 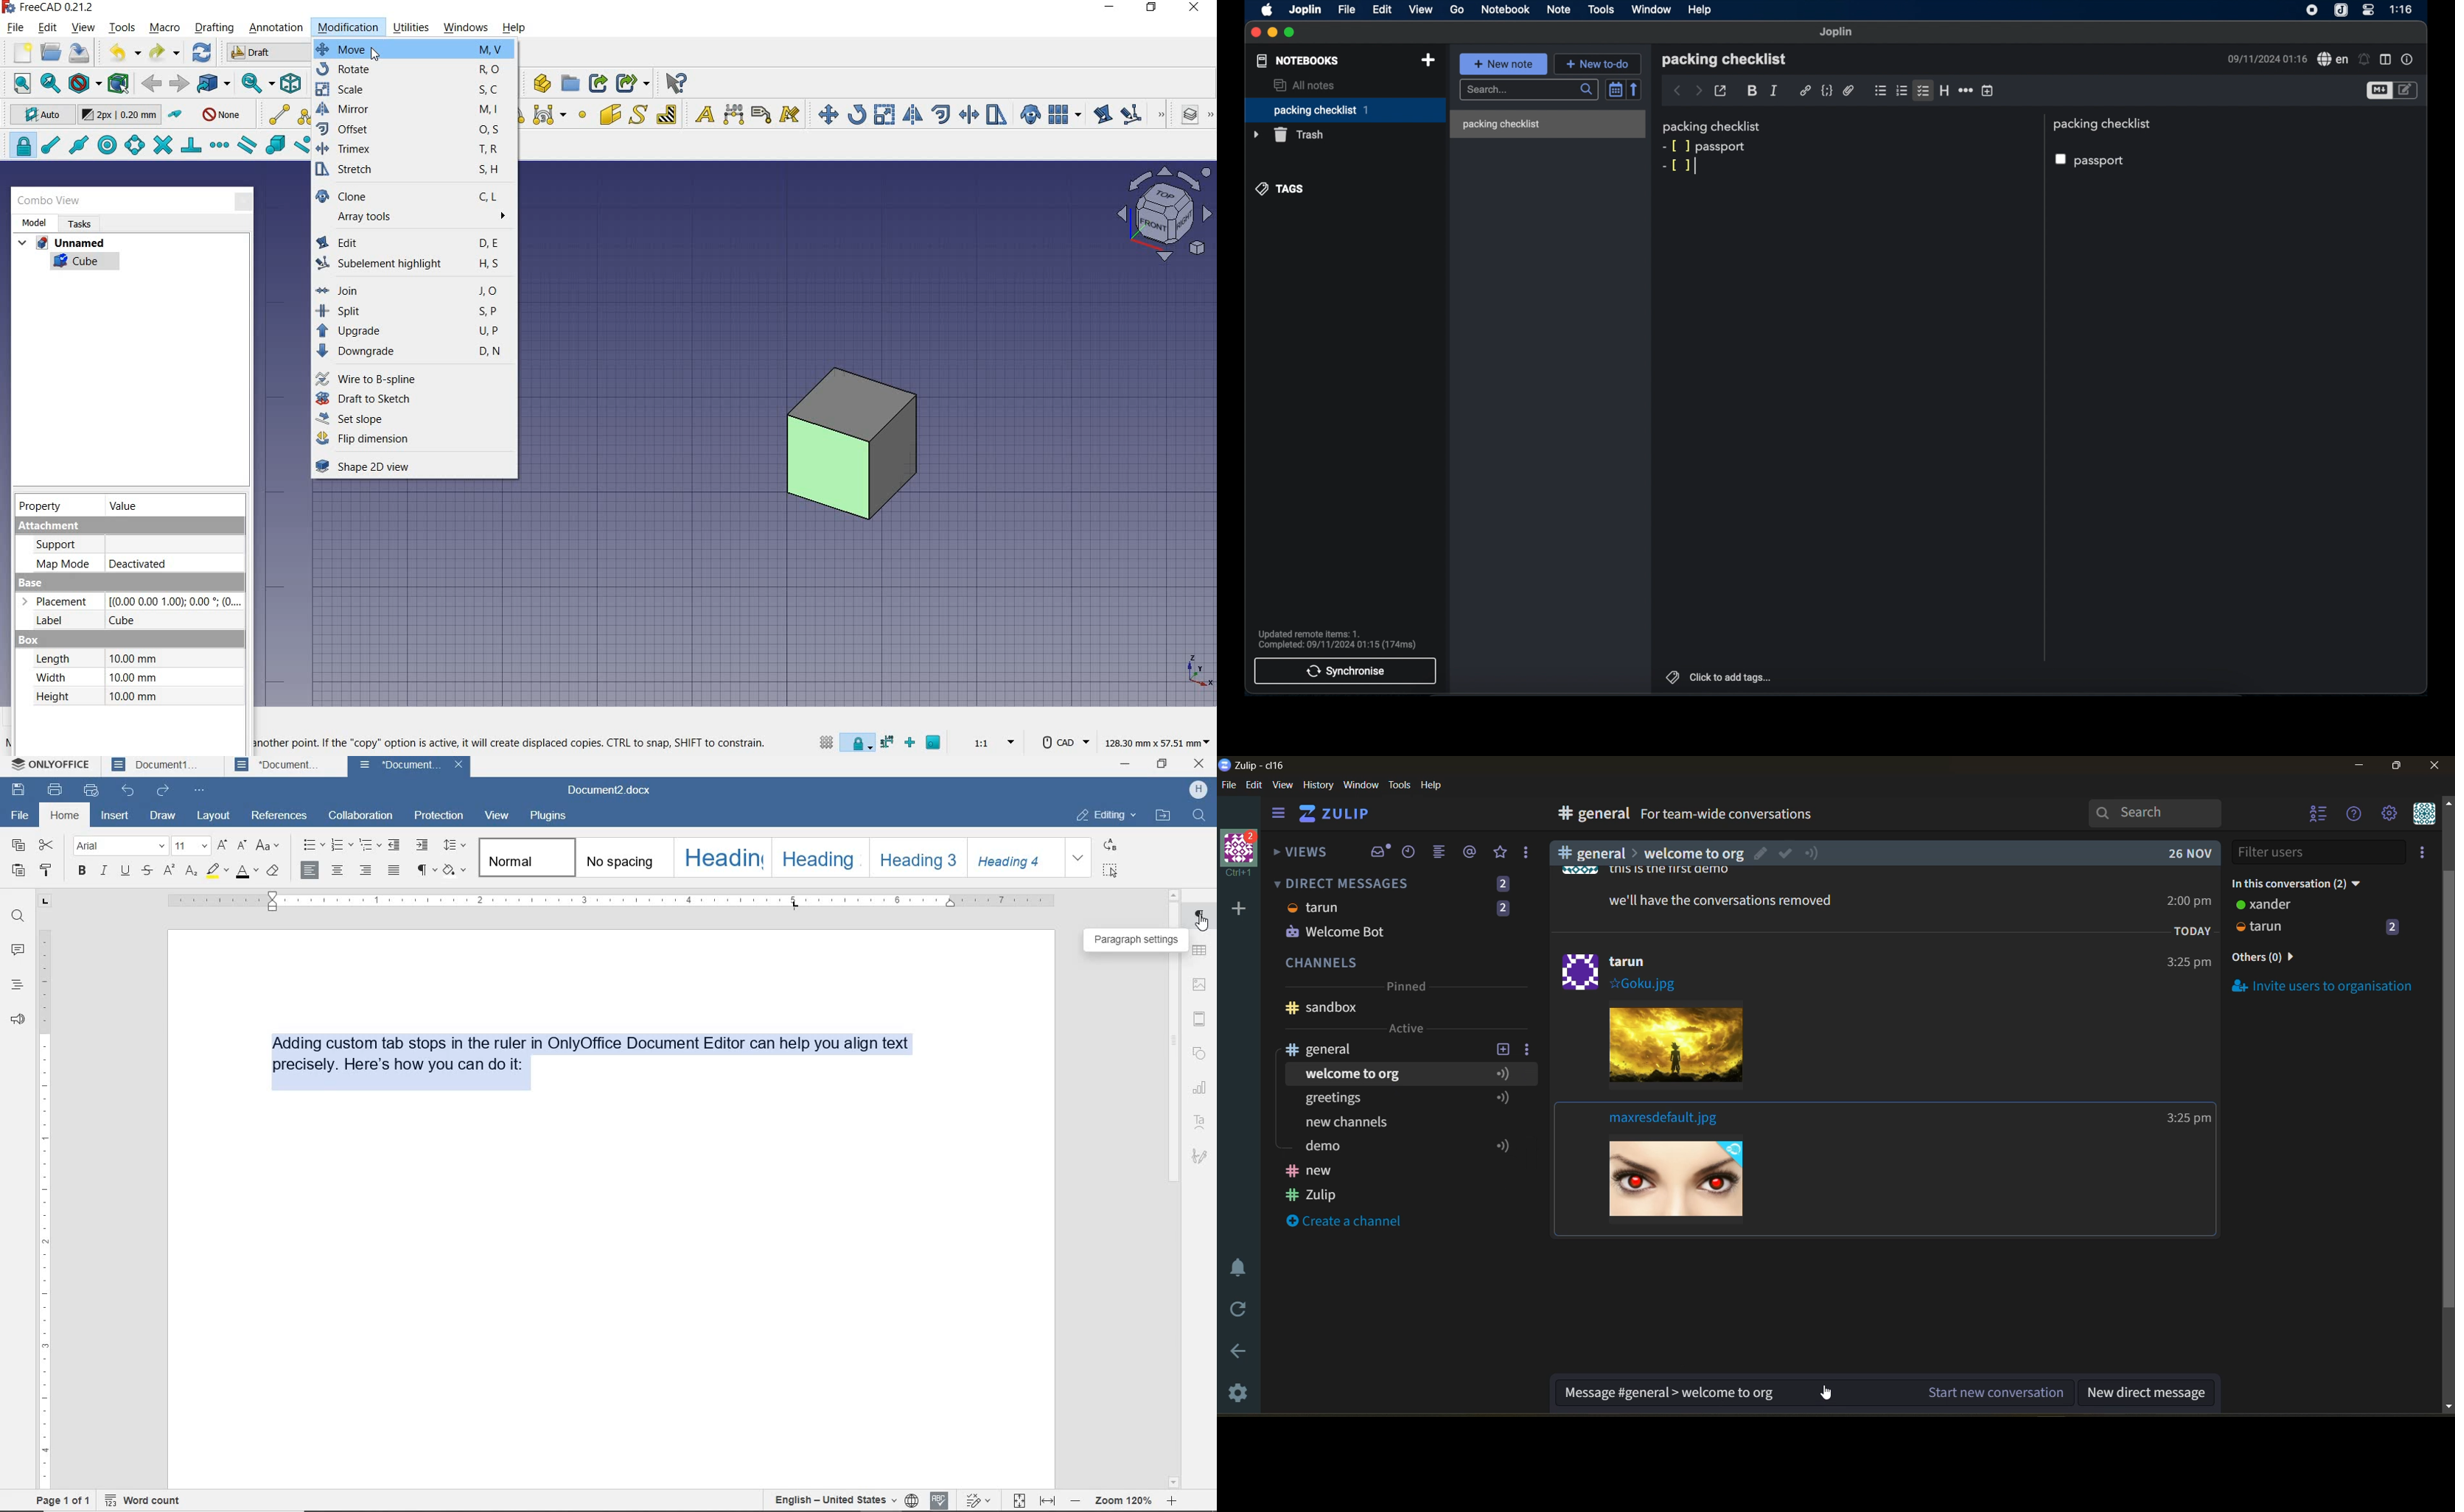 What do you see at coordinates (910, 744) in the screenshot?
I see `snap ortho` at bounding box center [910, 744].